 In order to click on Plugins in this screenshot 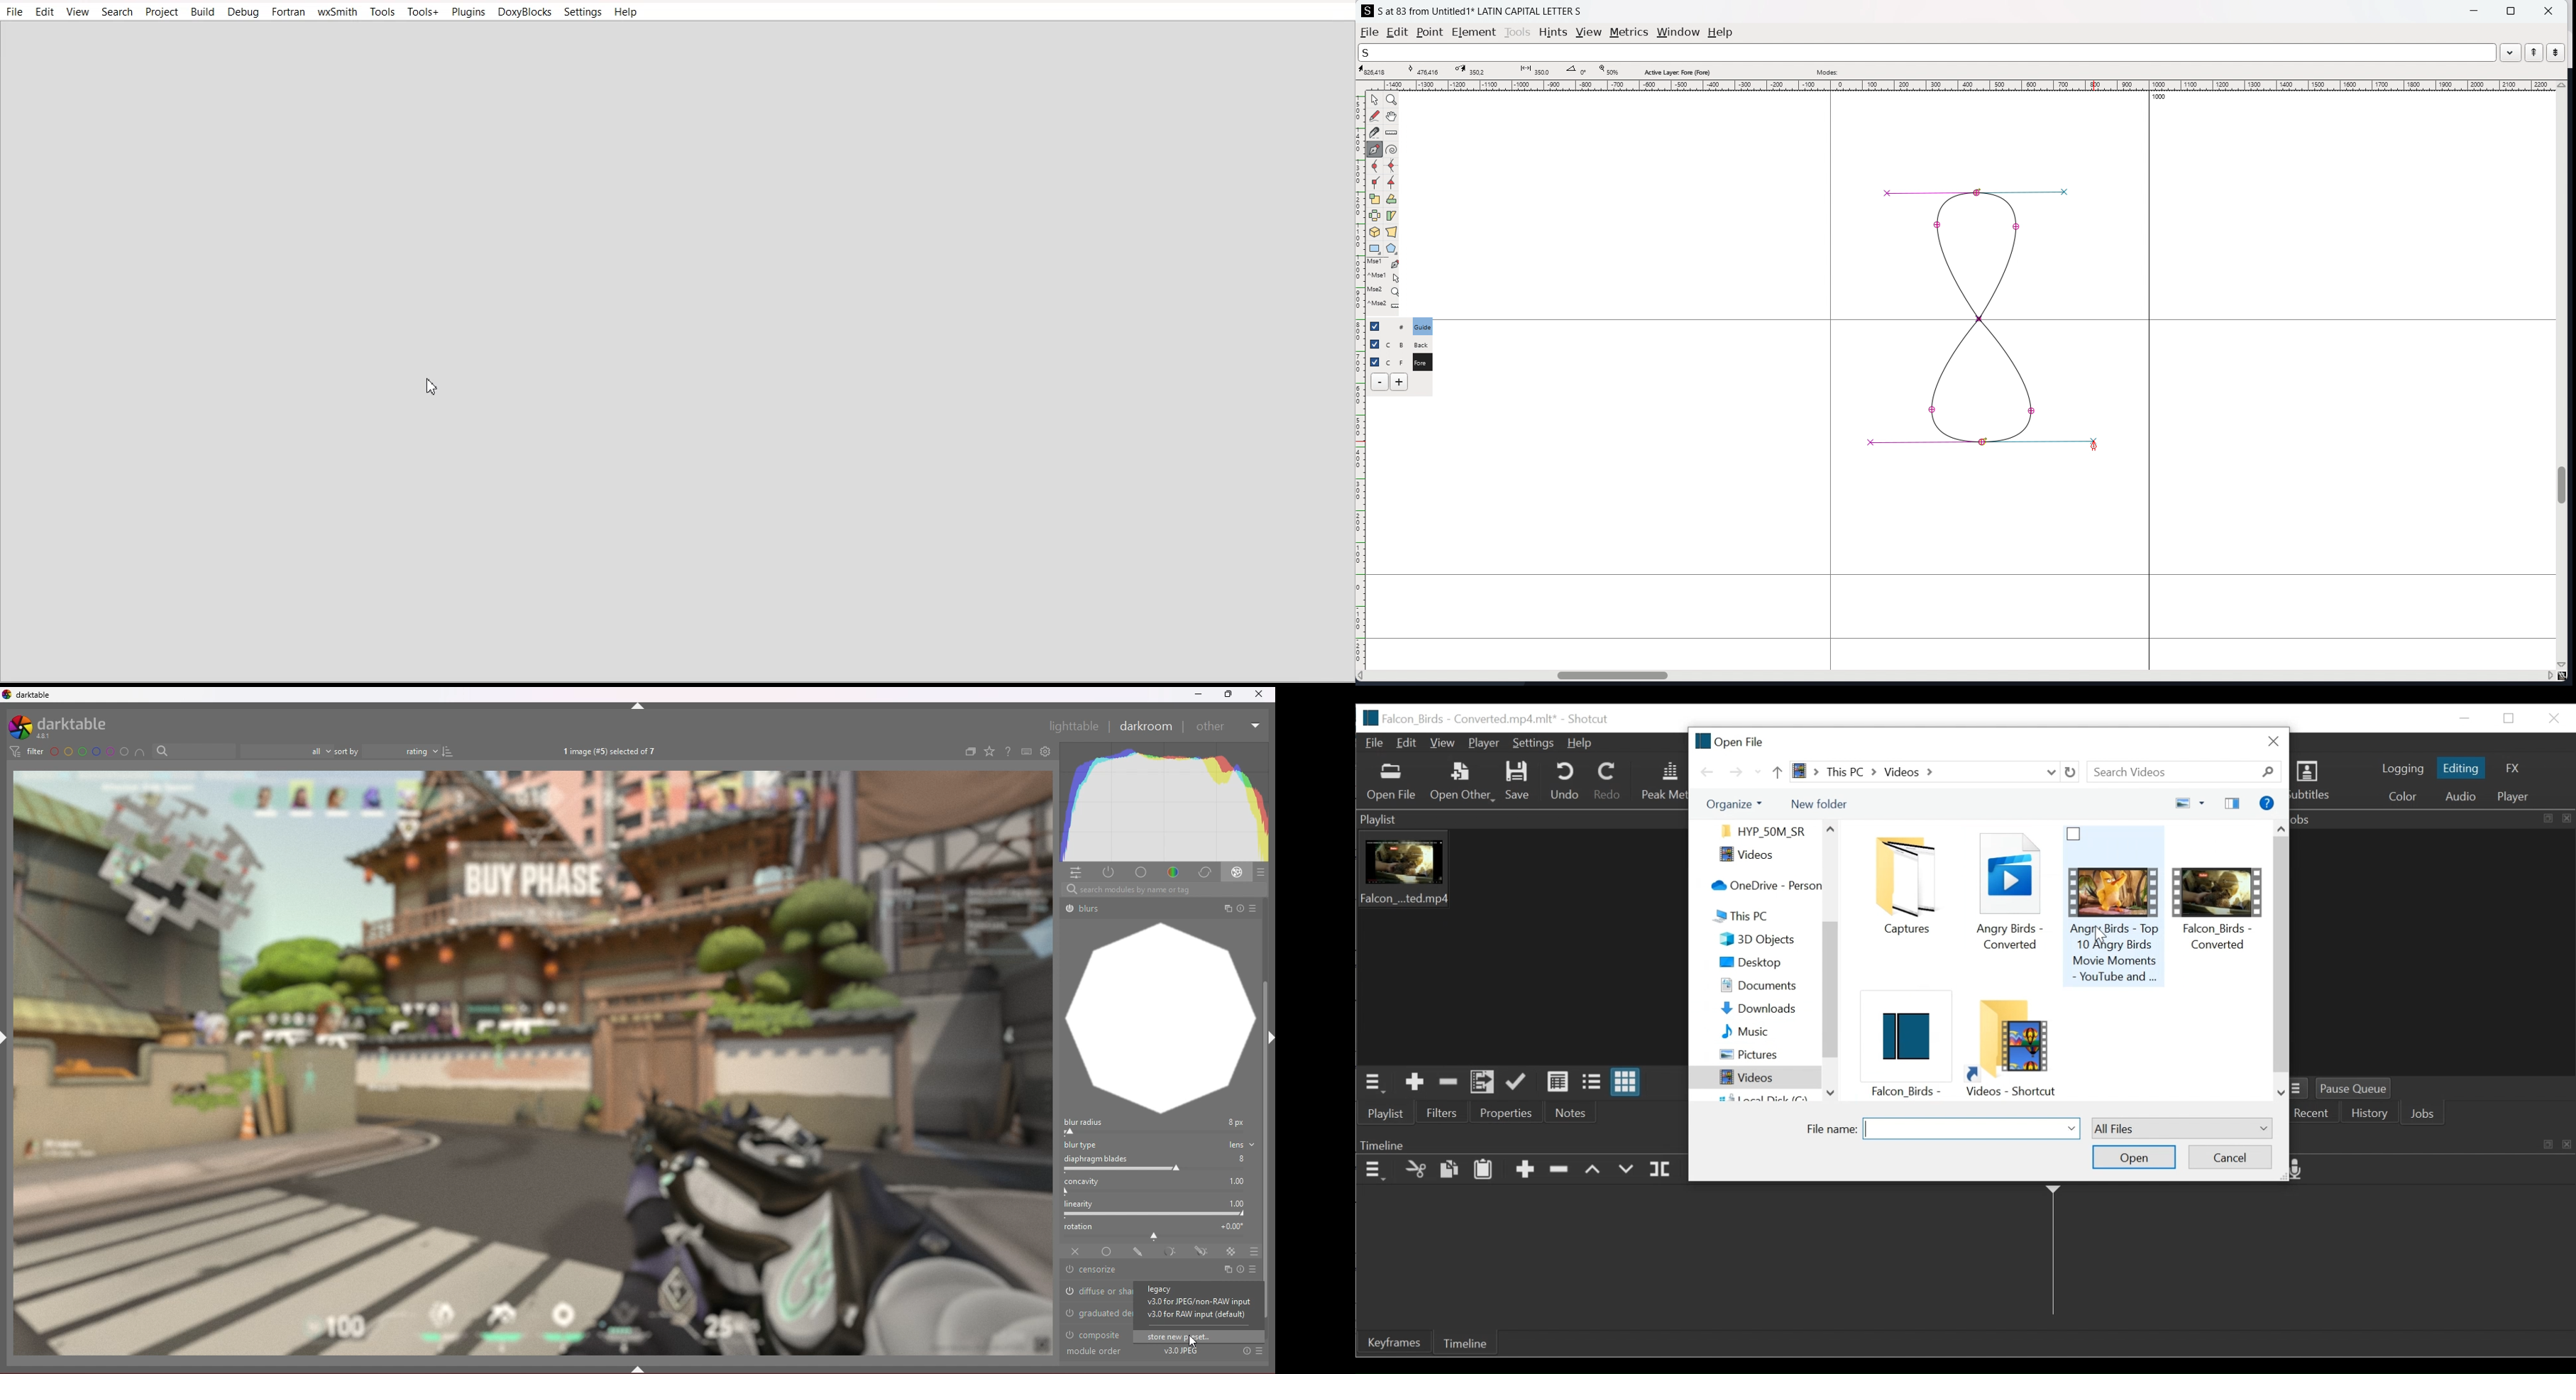, I will do `click(467, 11)`.